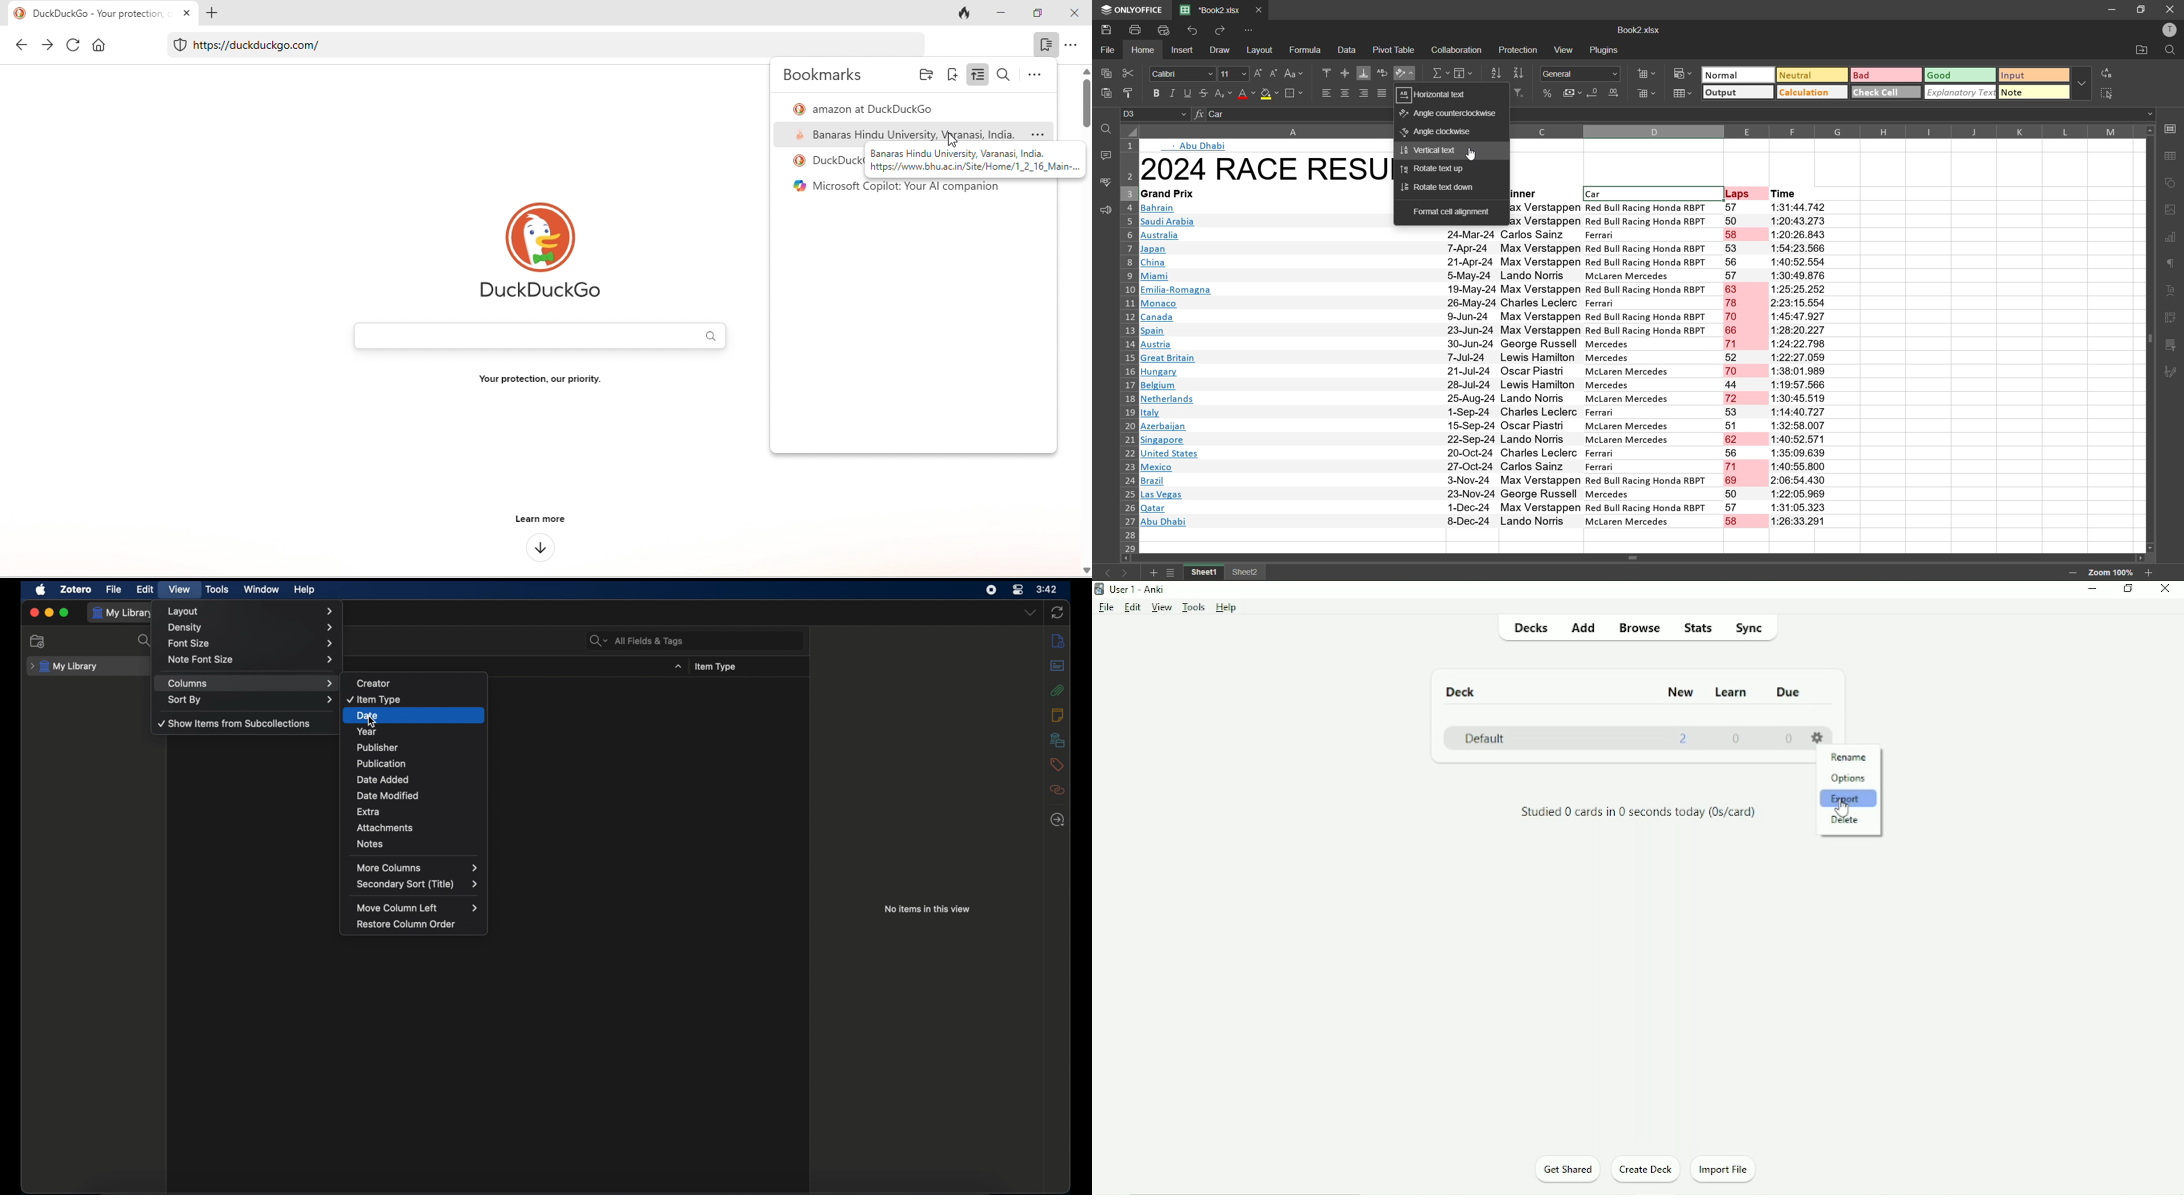 The width and height of the screenshot is (2184, 1204). What do you see at coordinates (2149, 573) in the screenshot?
I see `zoom in` at bounding box center [2149, 573].